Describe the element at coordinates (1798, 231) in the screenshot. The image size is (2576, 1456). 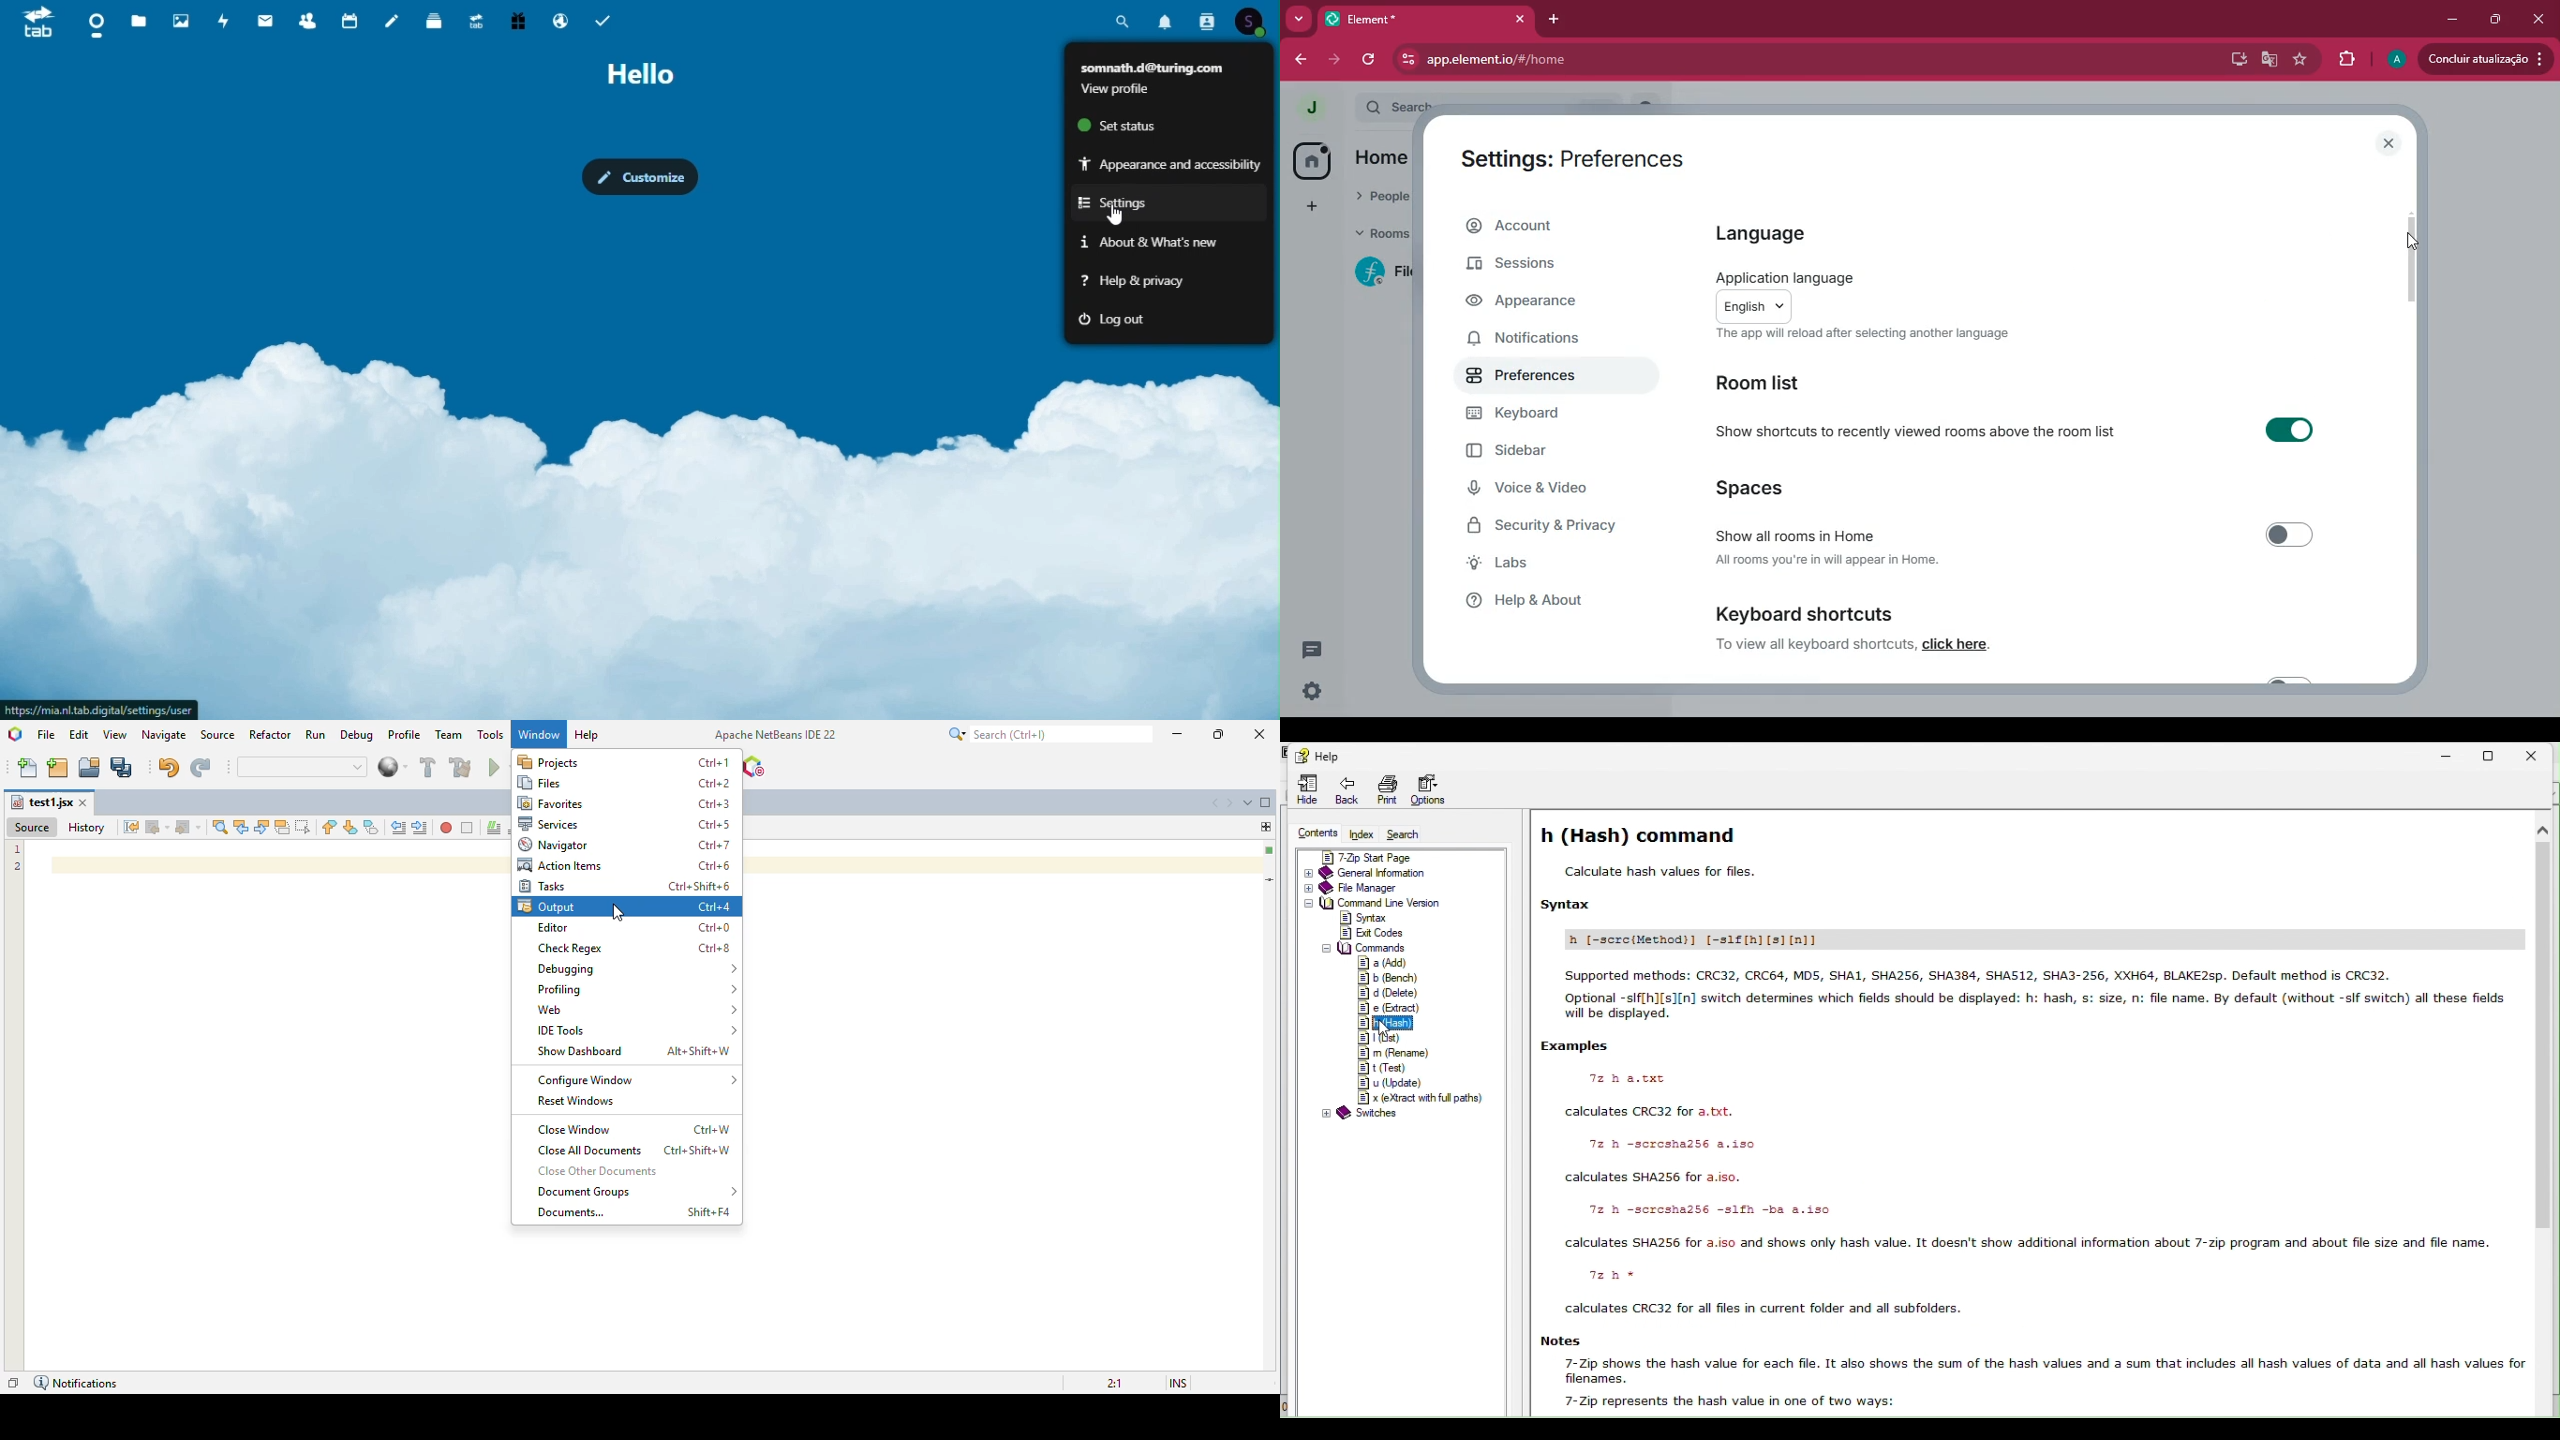
I see `language` at that location.